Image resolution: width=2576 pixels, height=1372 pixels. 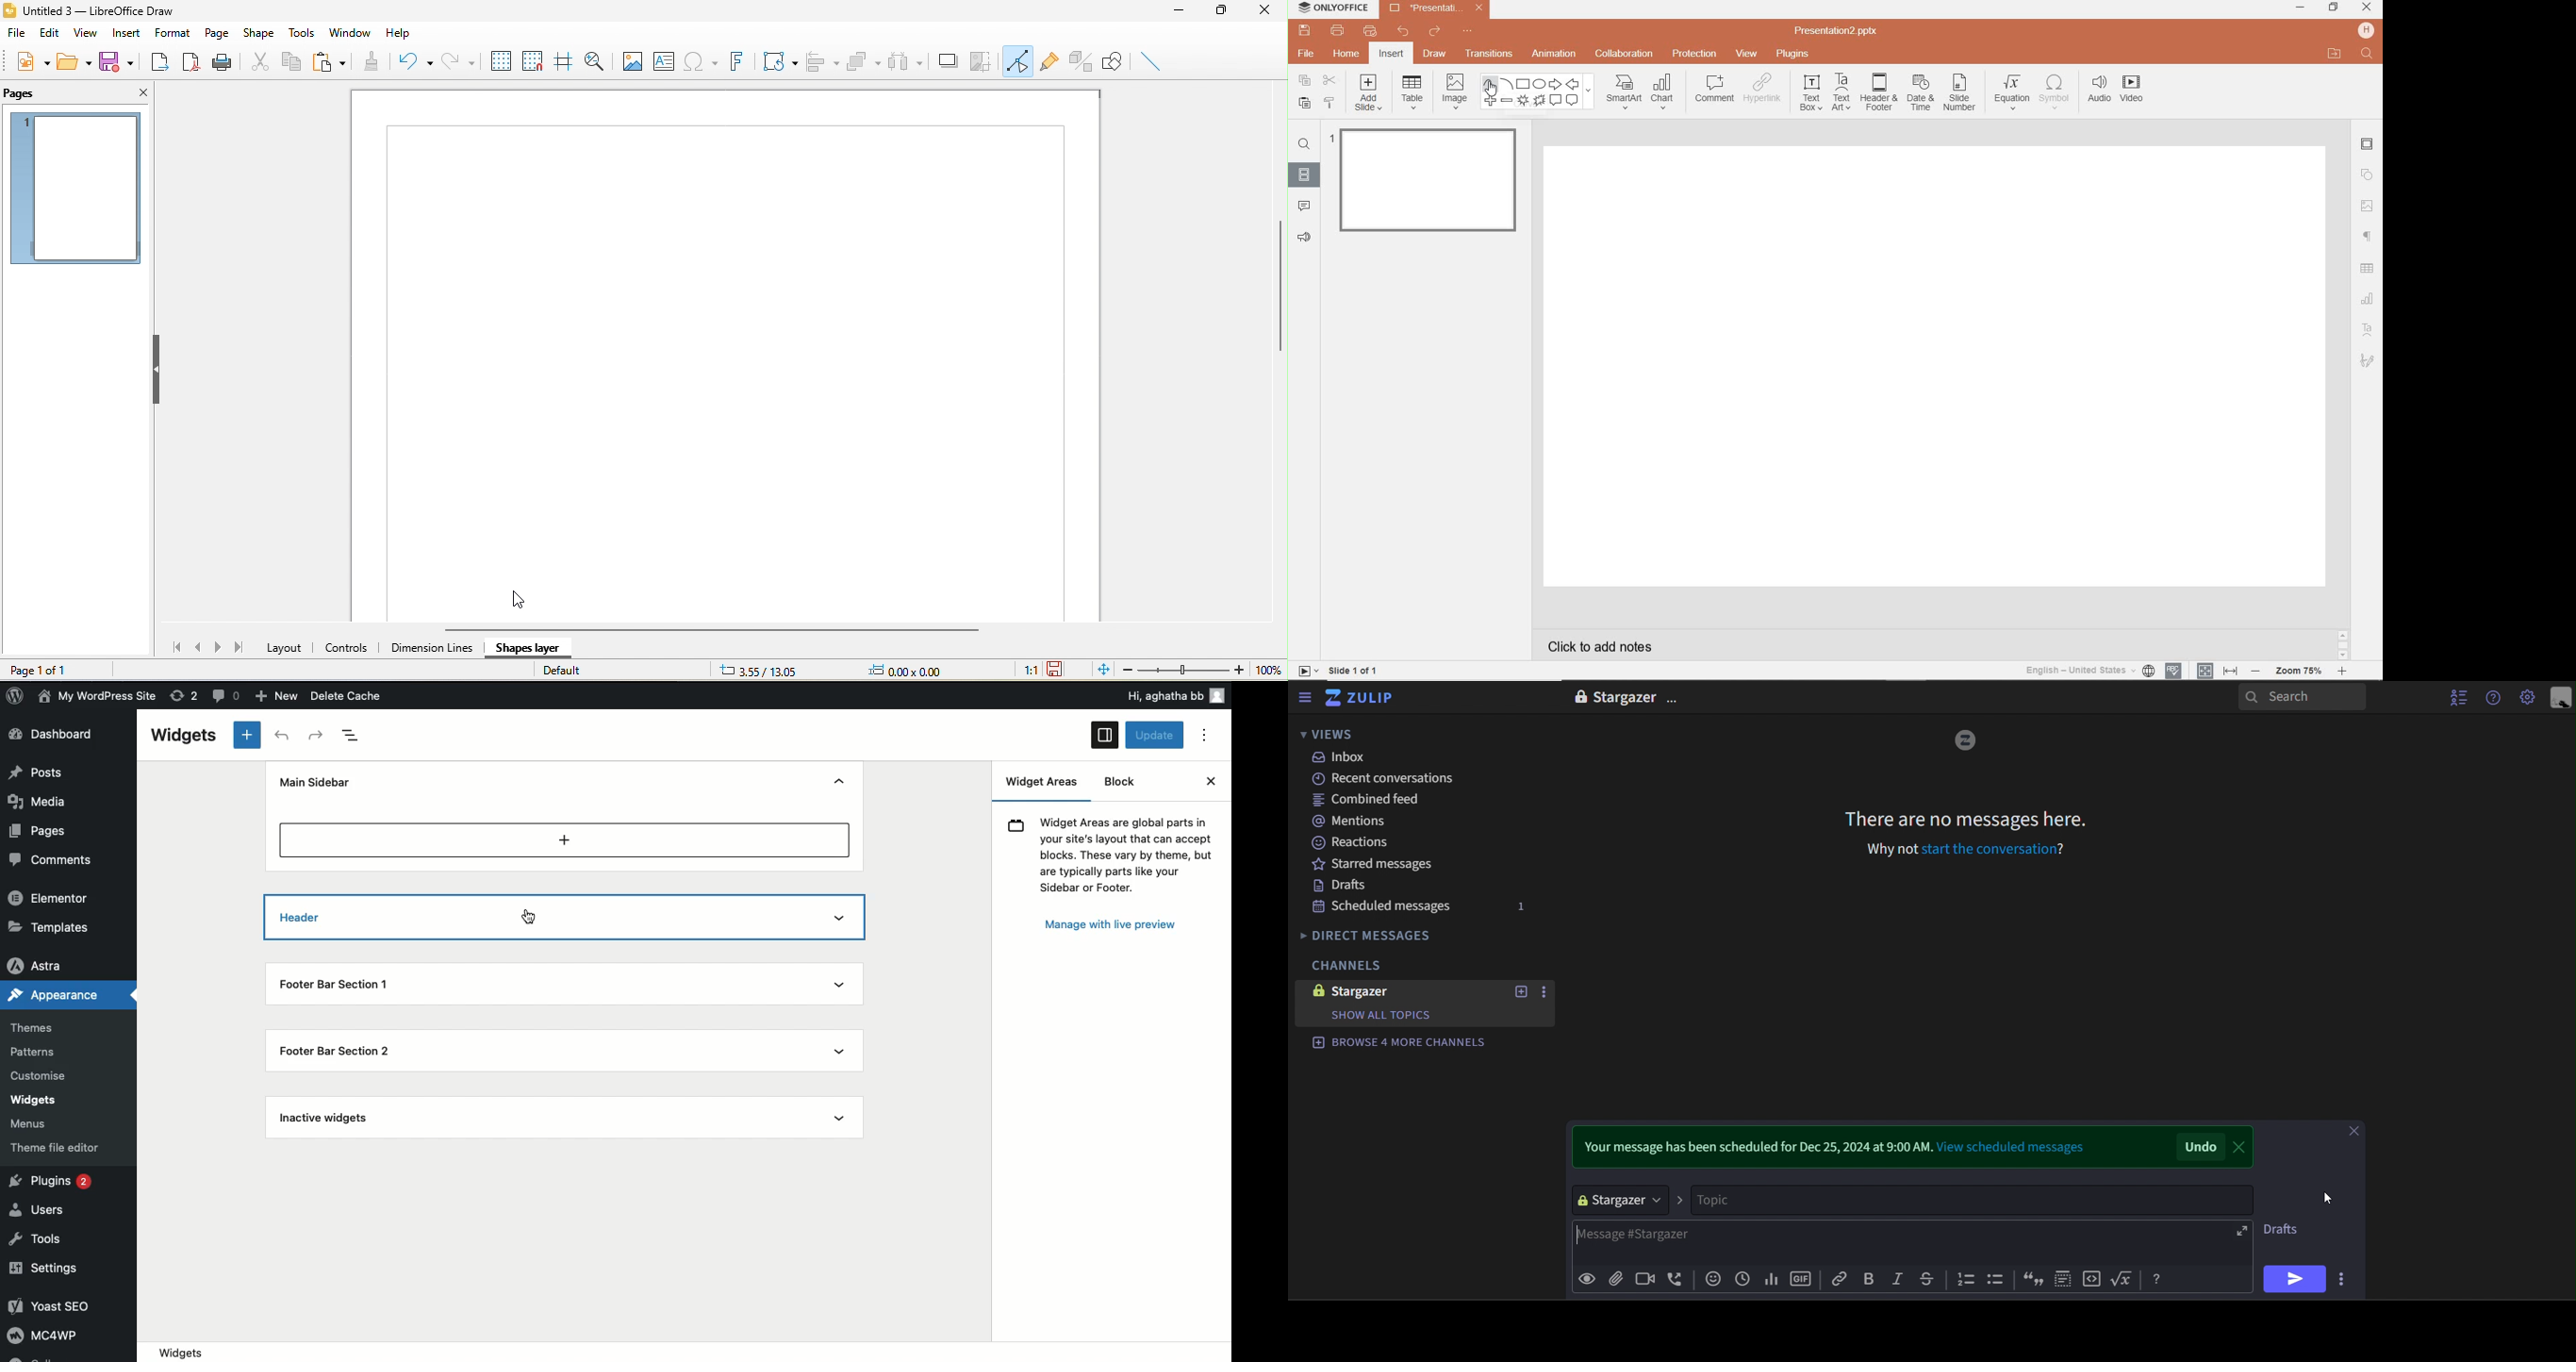 What do you see at coordinates (1682, 1199) in the screenshot?
I see `>` at bounding box center [1682, 1199].